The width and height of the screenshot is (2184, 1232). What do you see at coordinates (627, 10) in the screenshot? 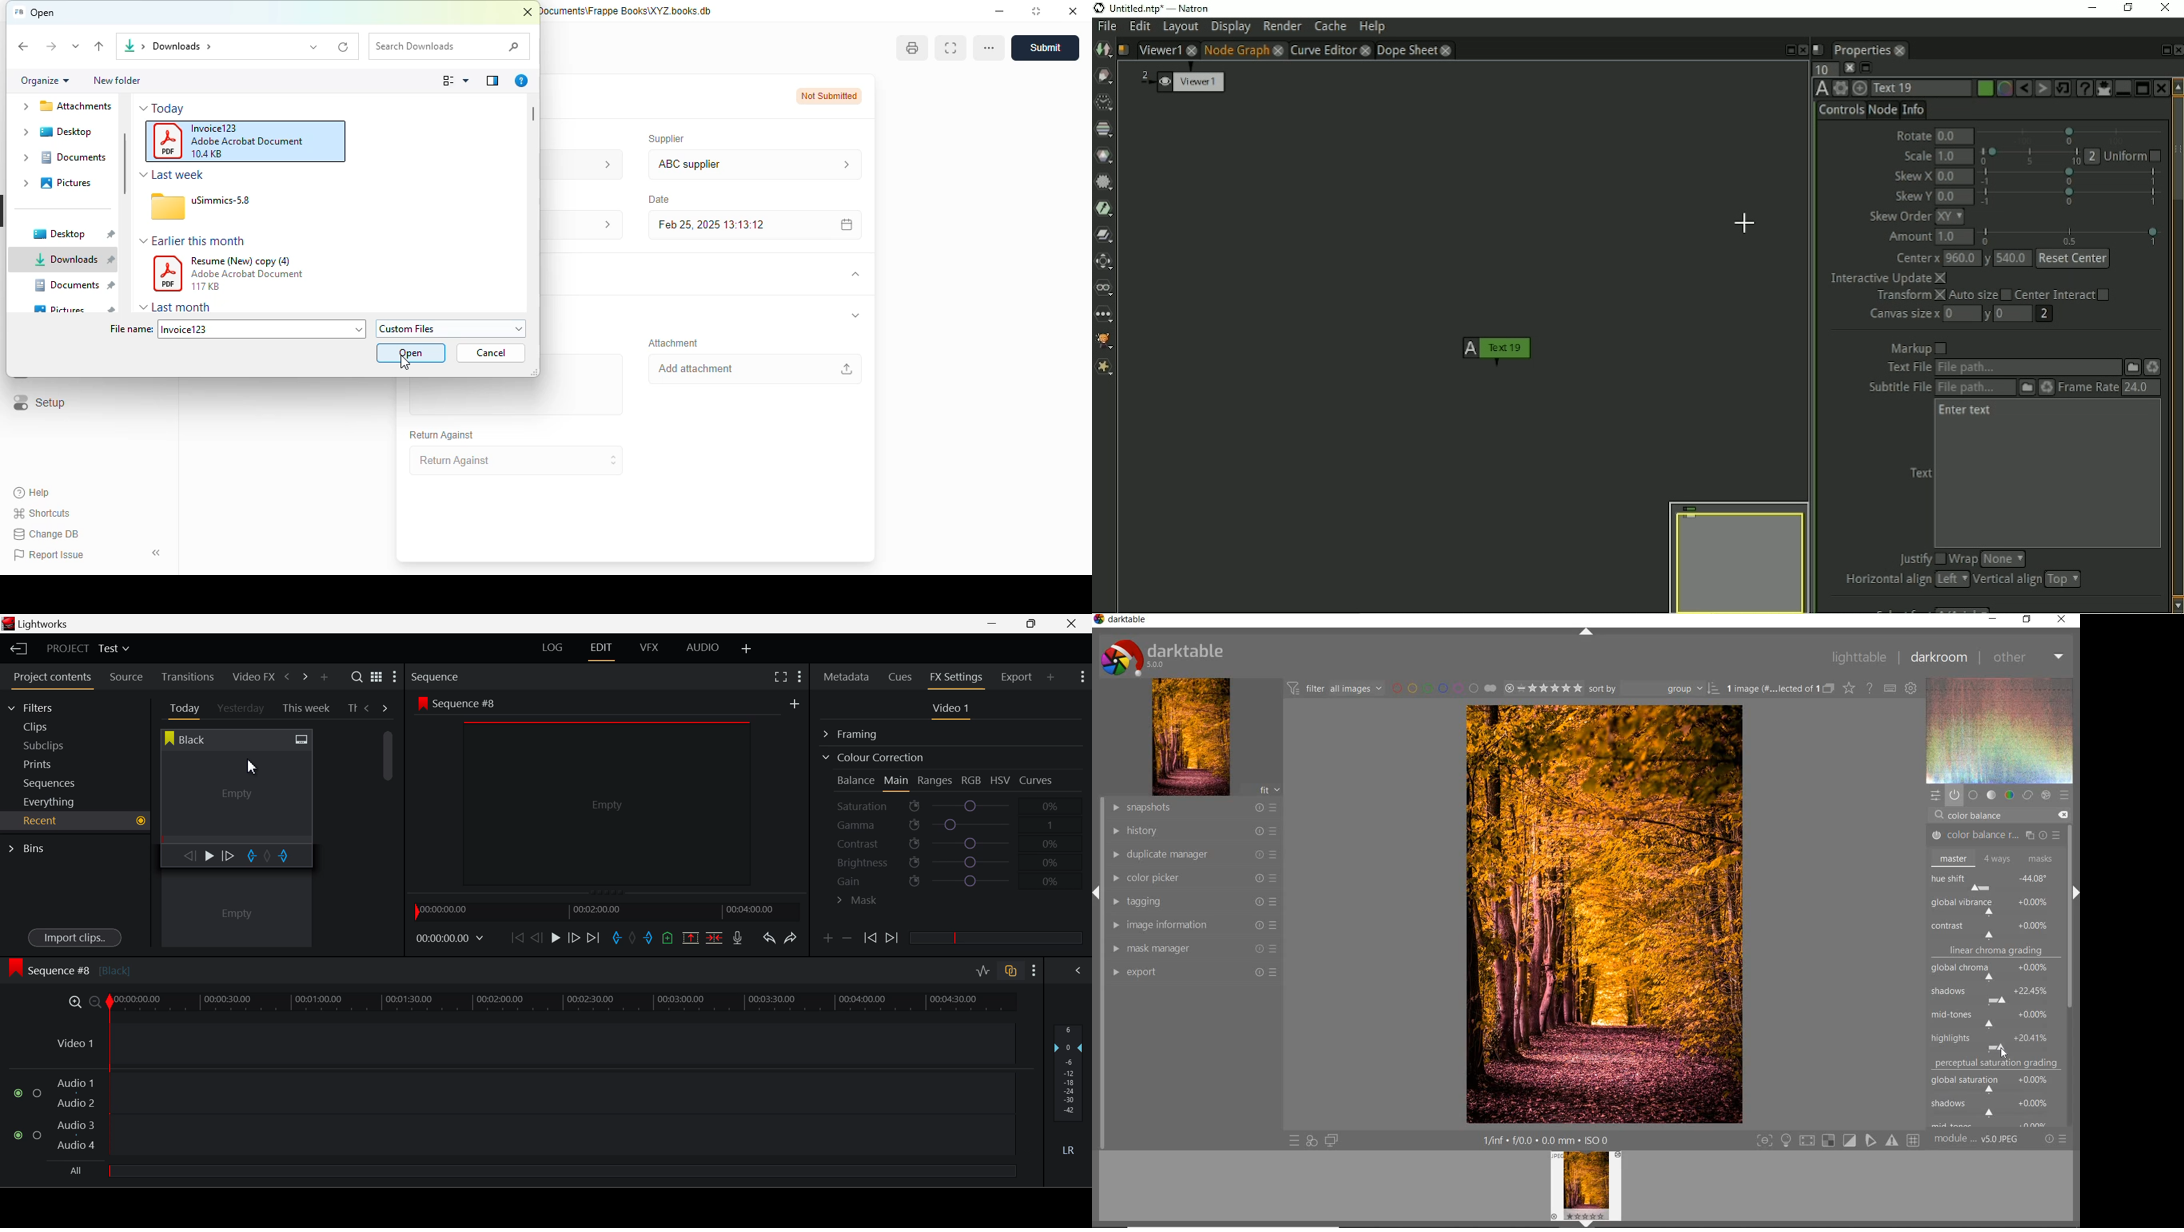
I see `XYZ - C:\Users\hsbc\OneDrive\Documents\Frappe Books\XYZ books.db` at bounding box center [627, 10].